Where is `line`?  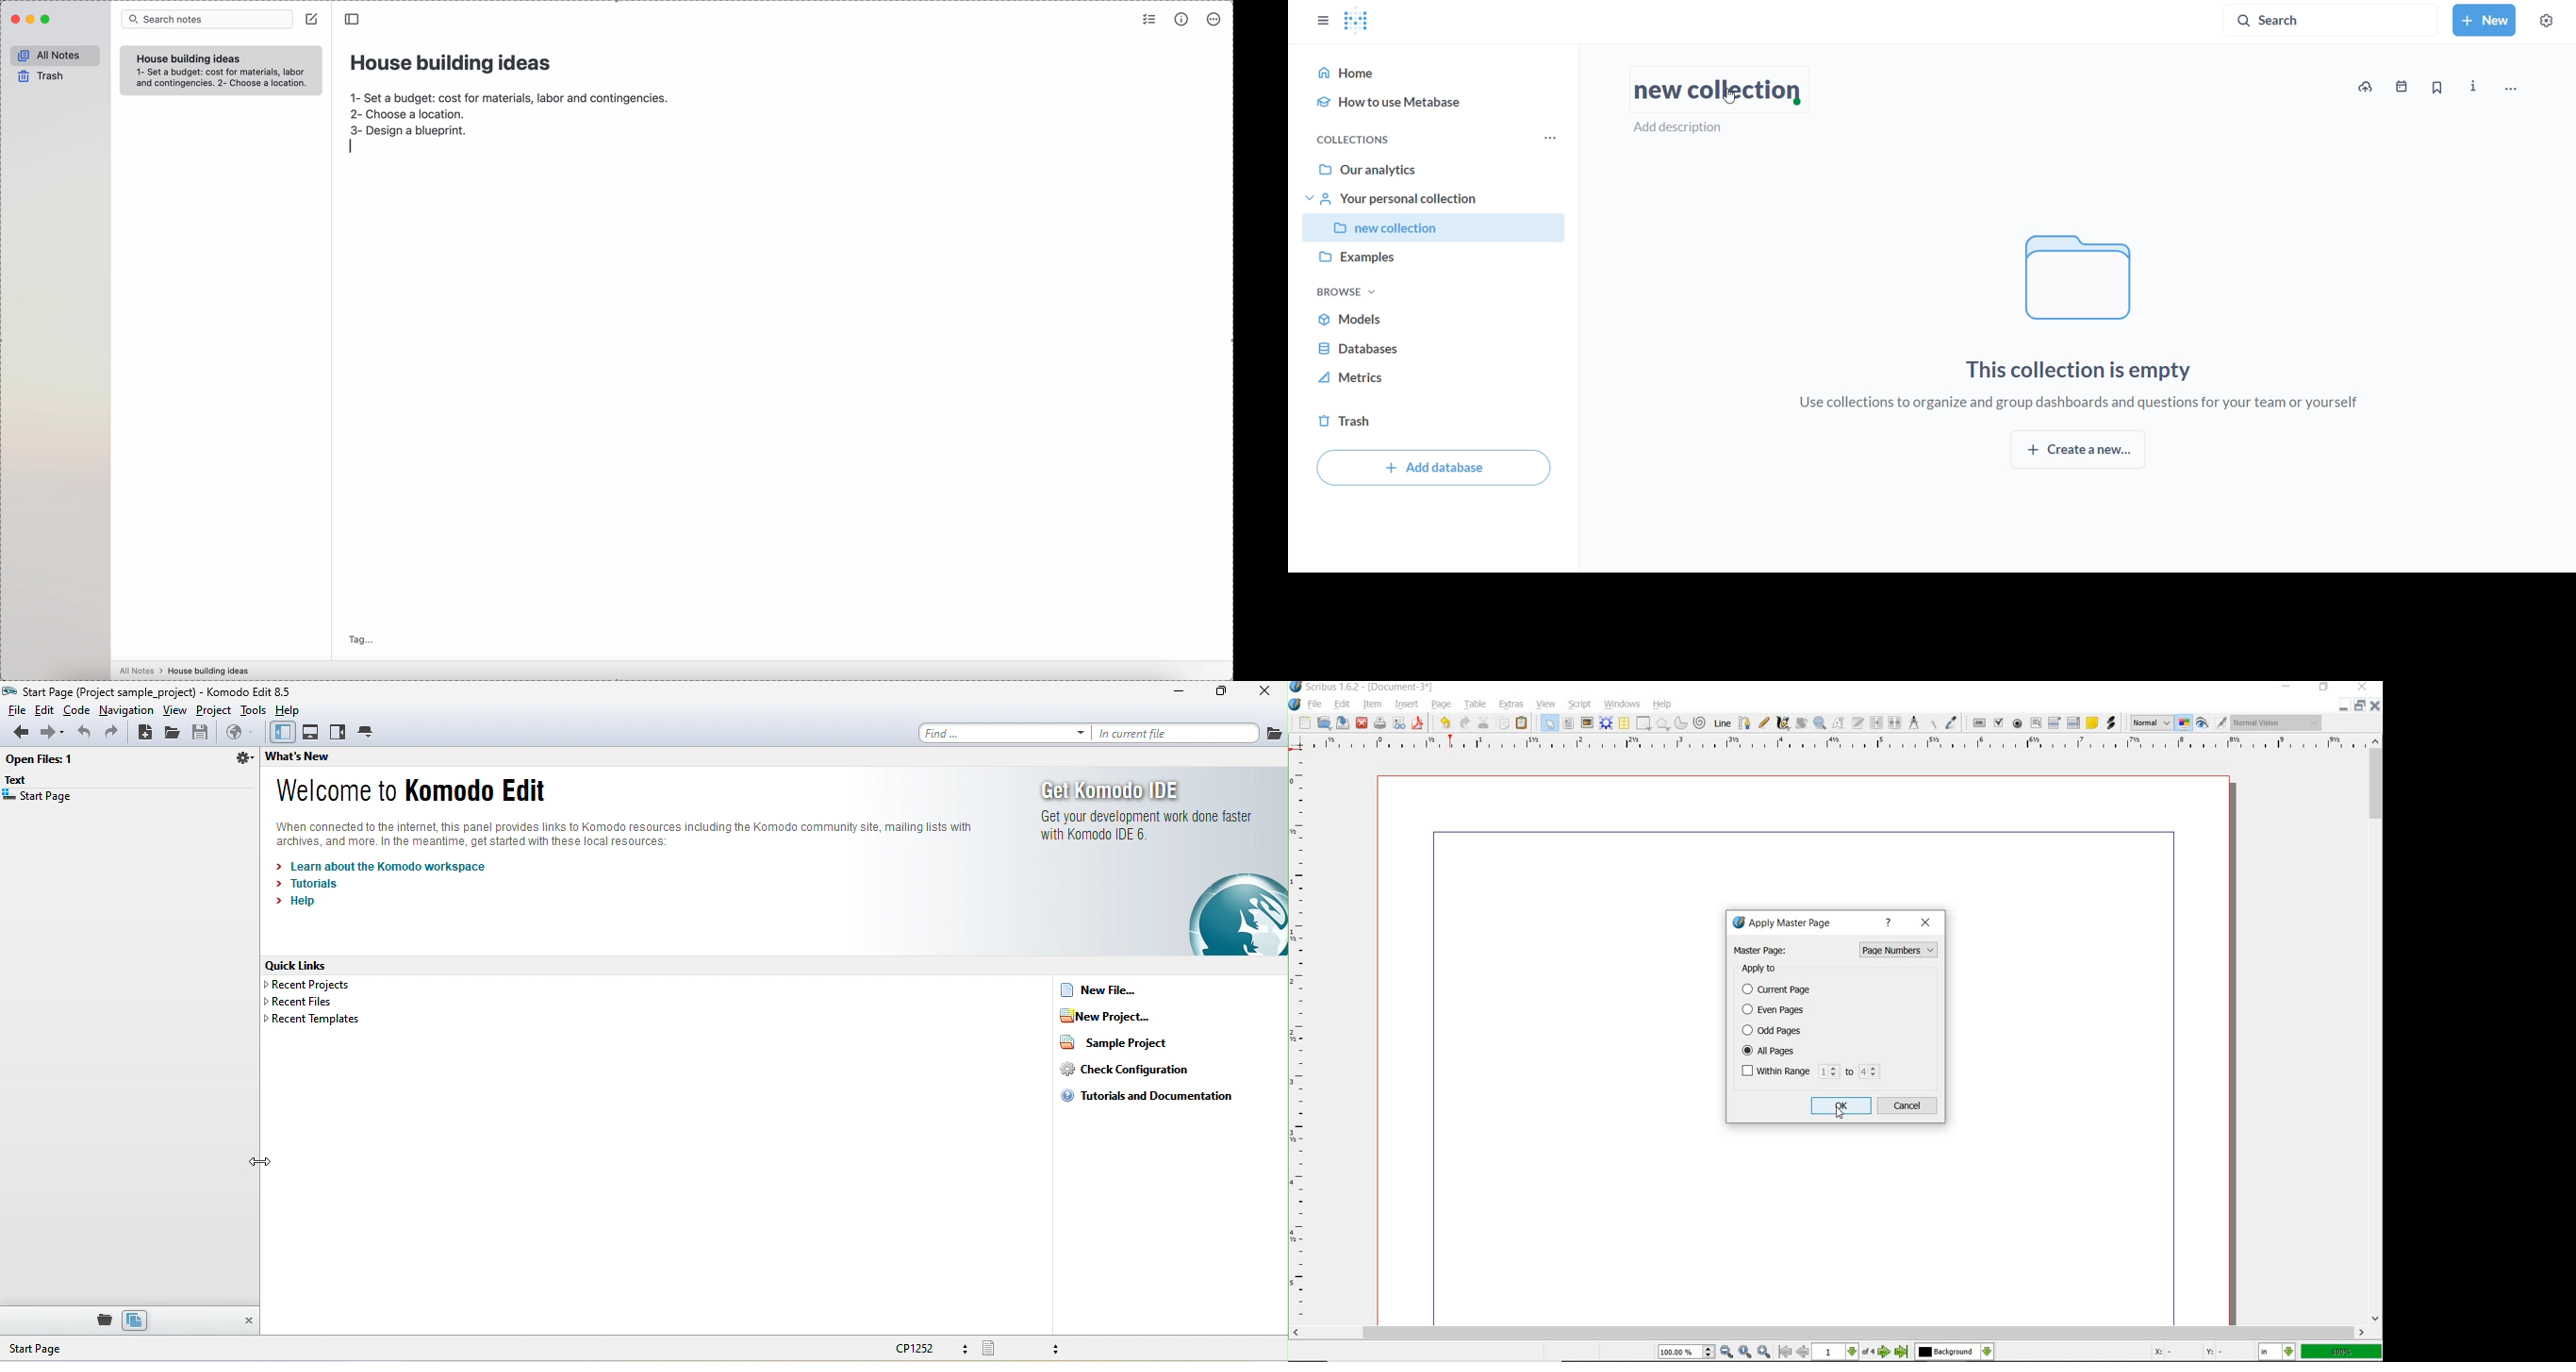
line is located at coordinates (1722, 723).